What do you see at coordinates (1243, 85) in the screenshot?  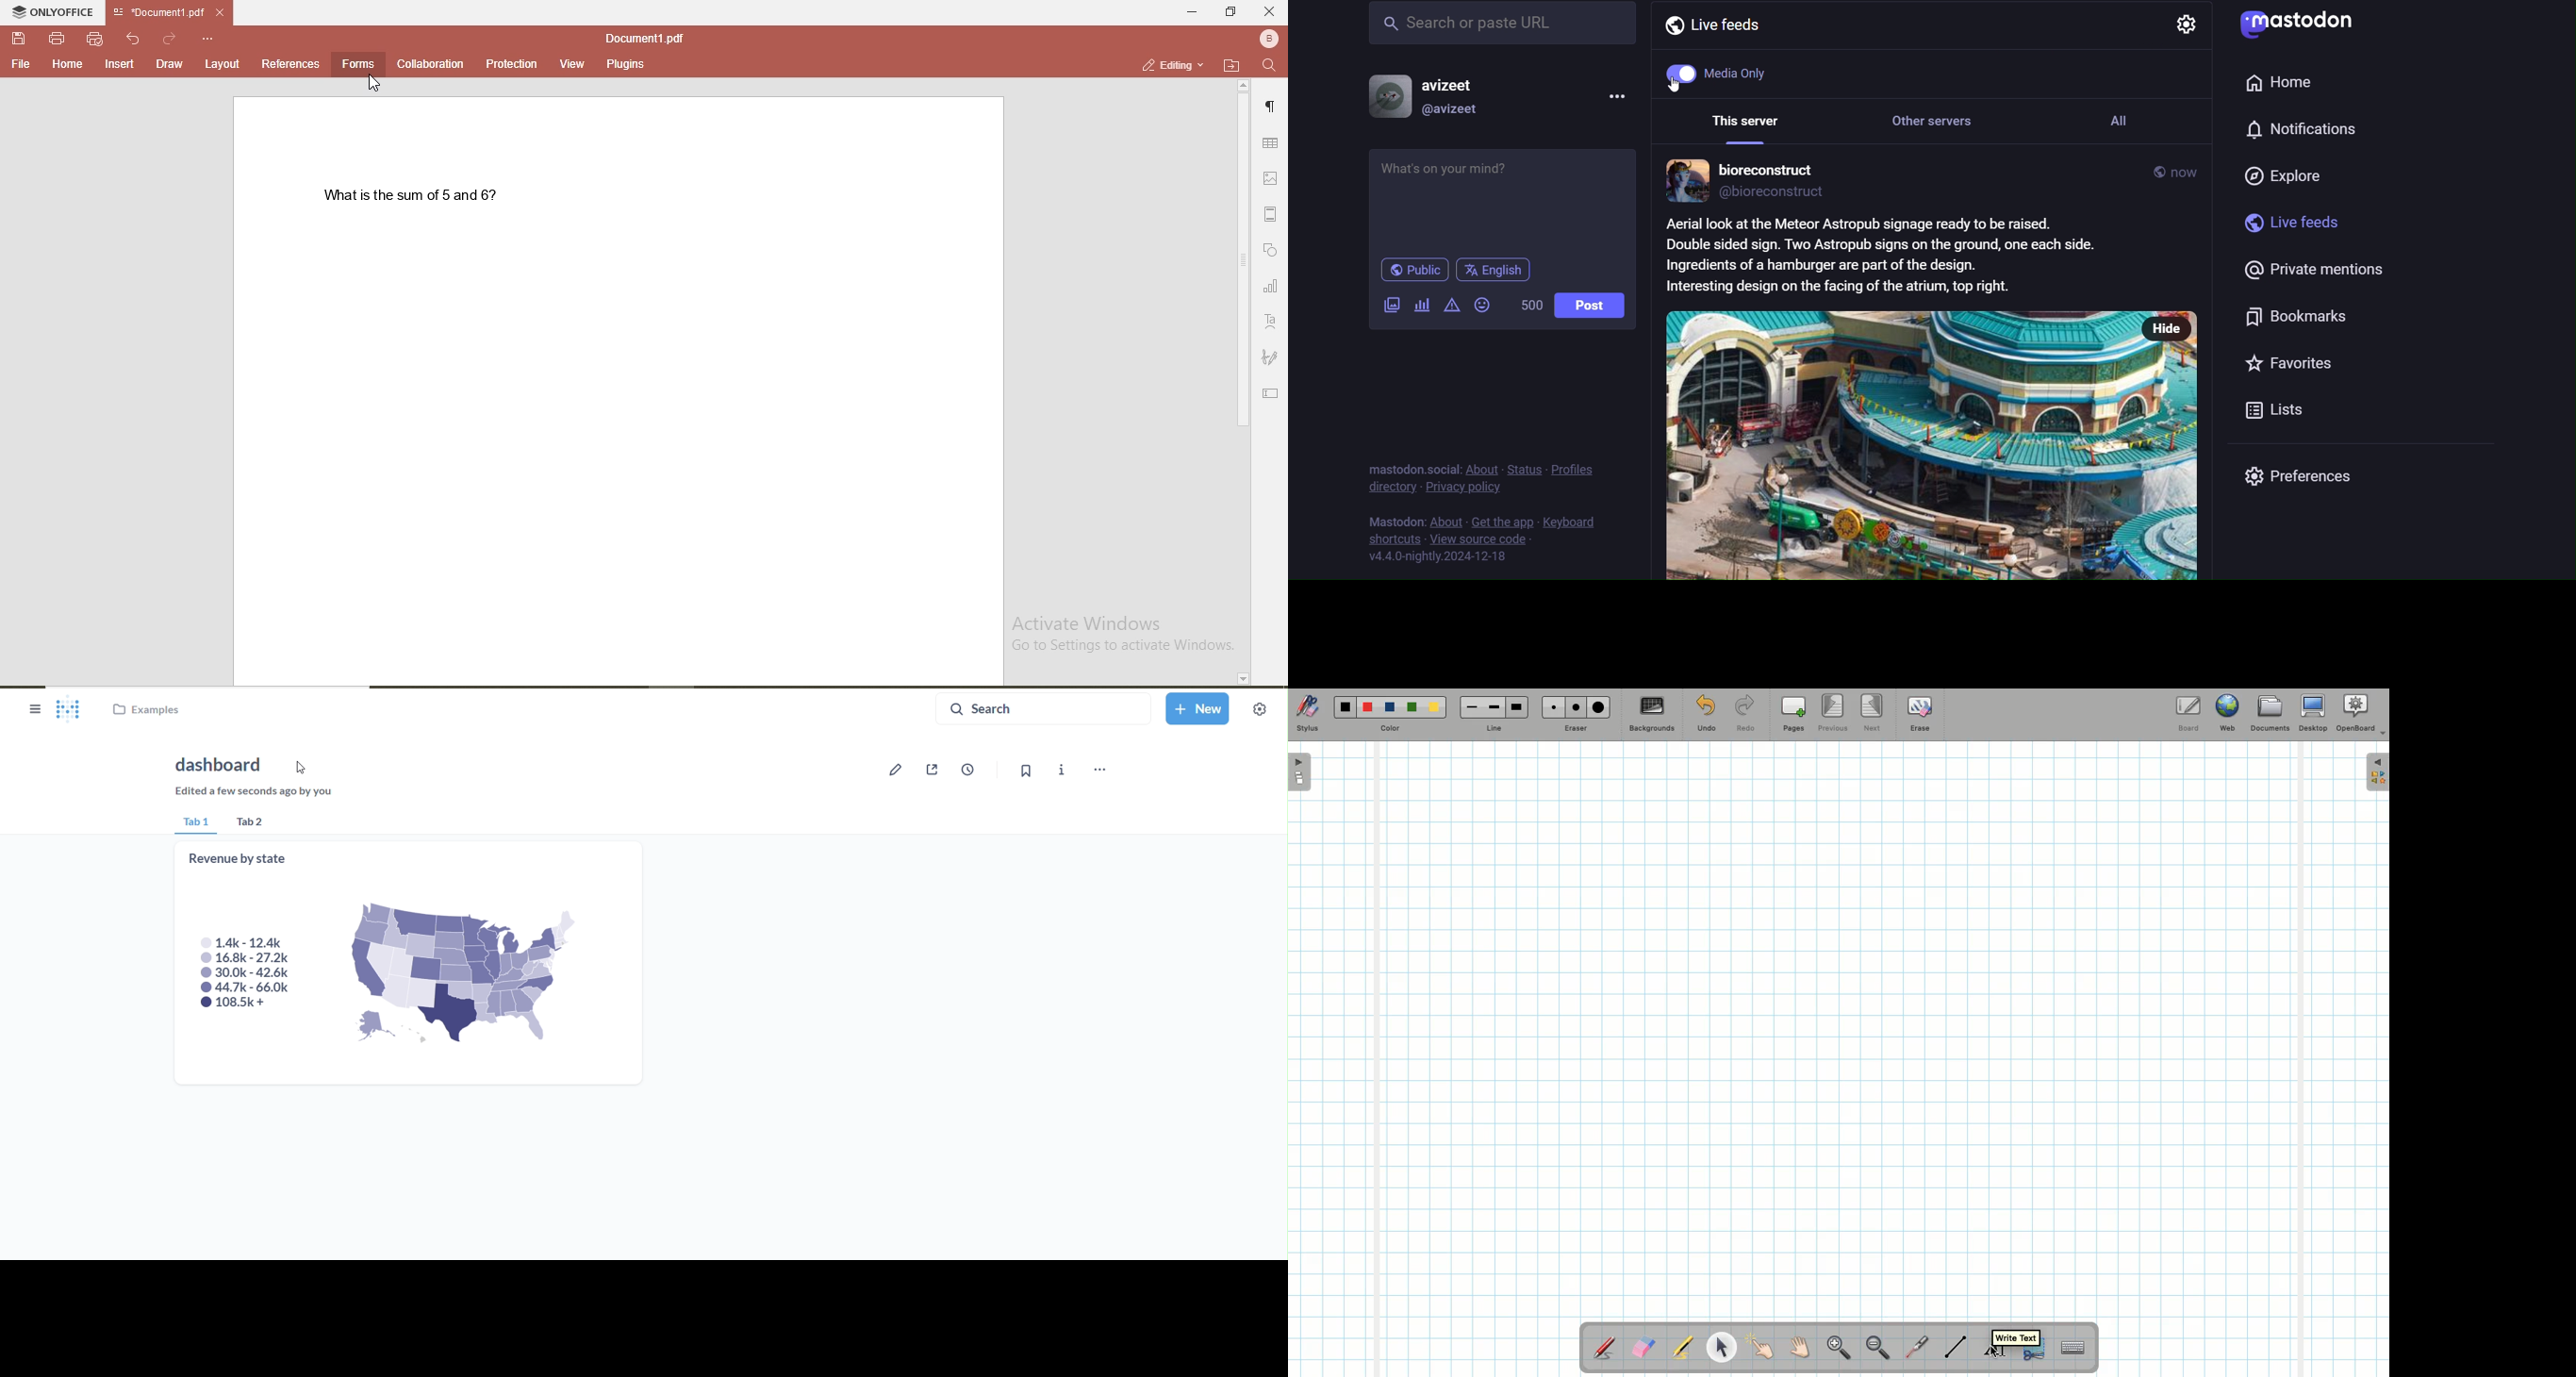 I see `page up` at bounding box center [1243, 85].